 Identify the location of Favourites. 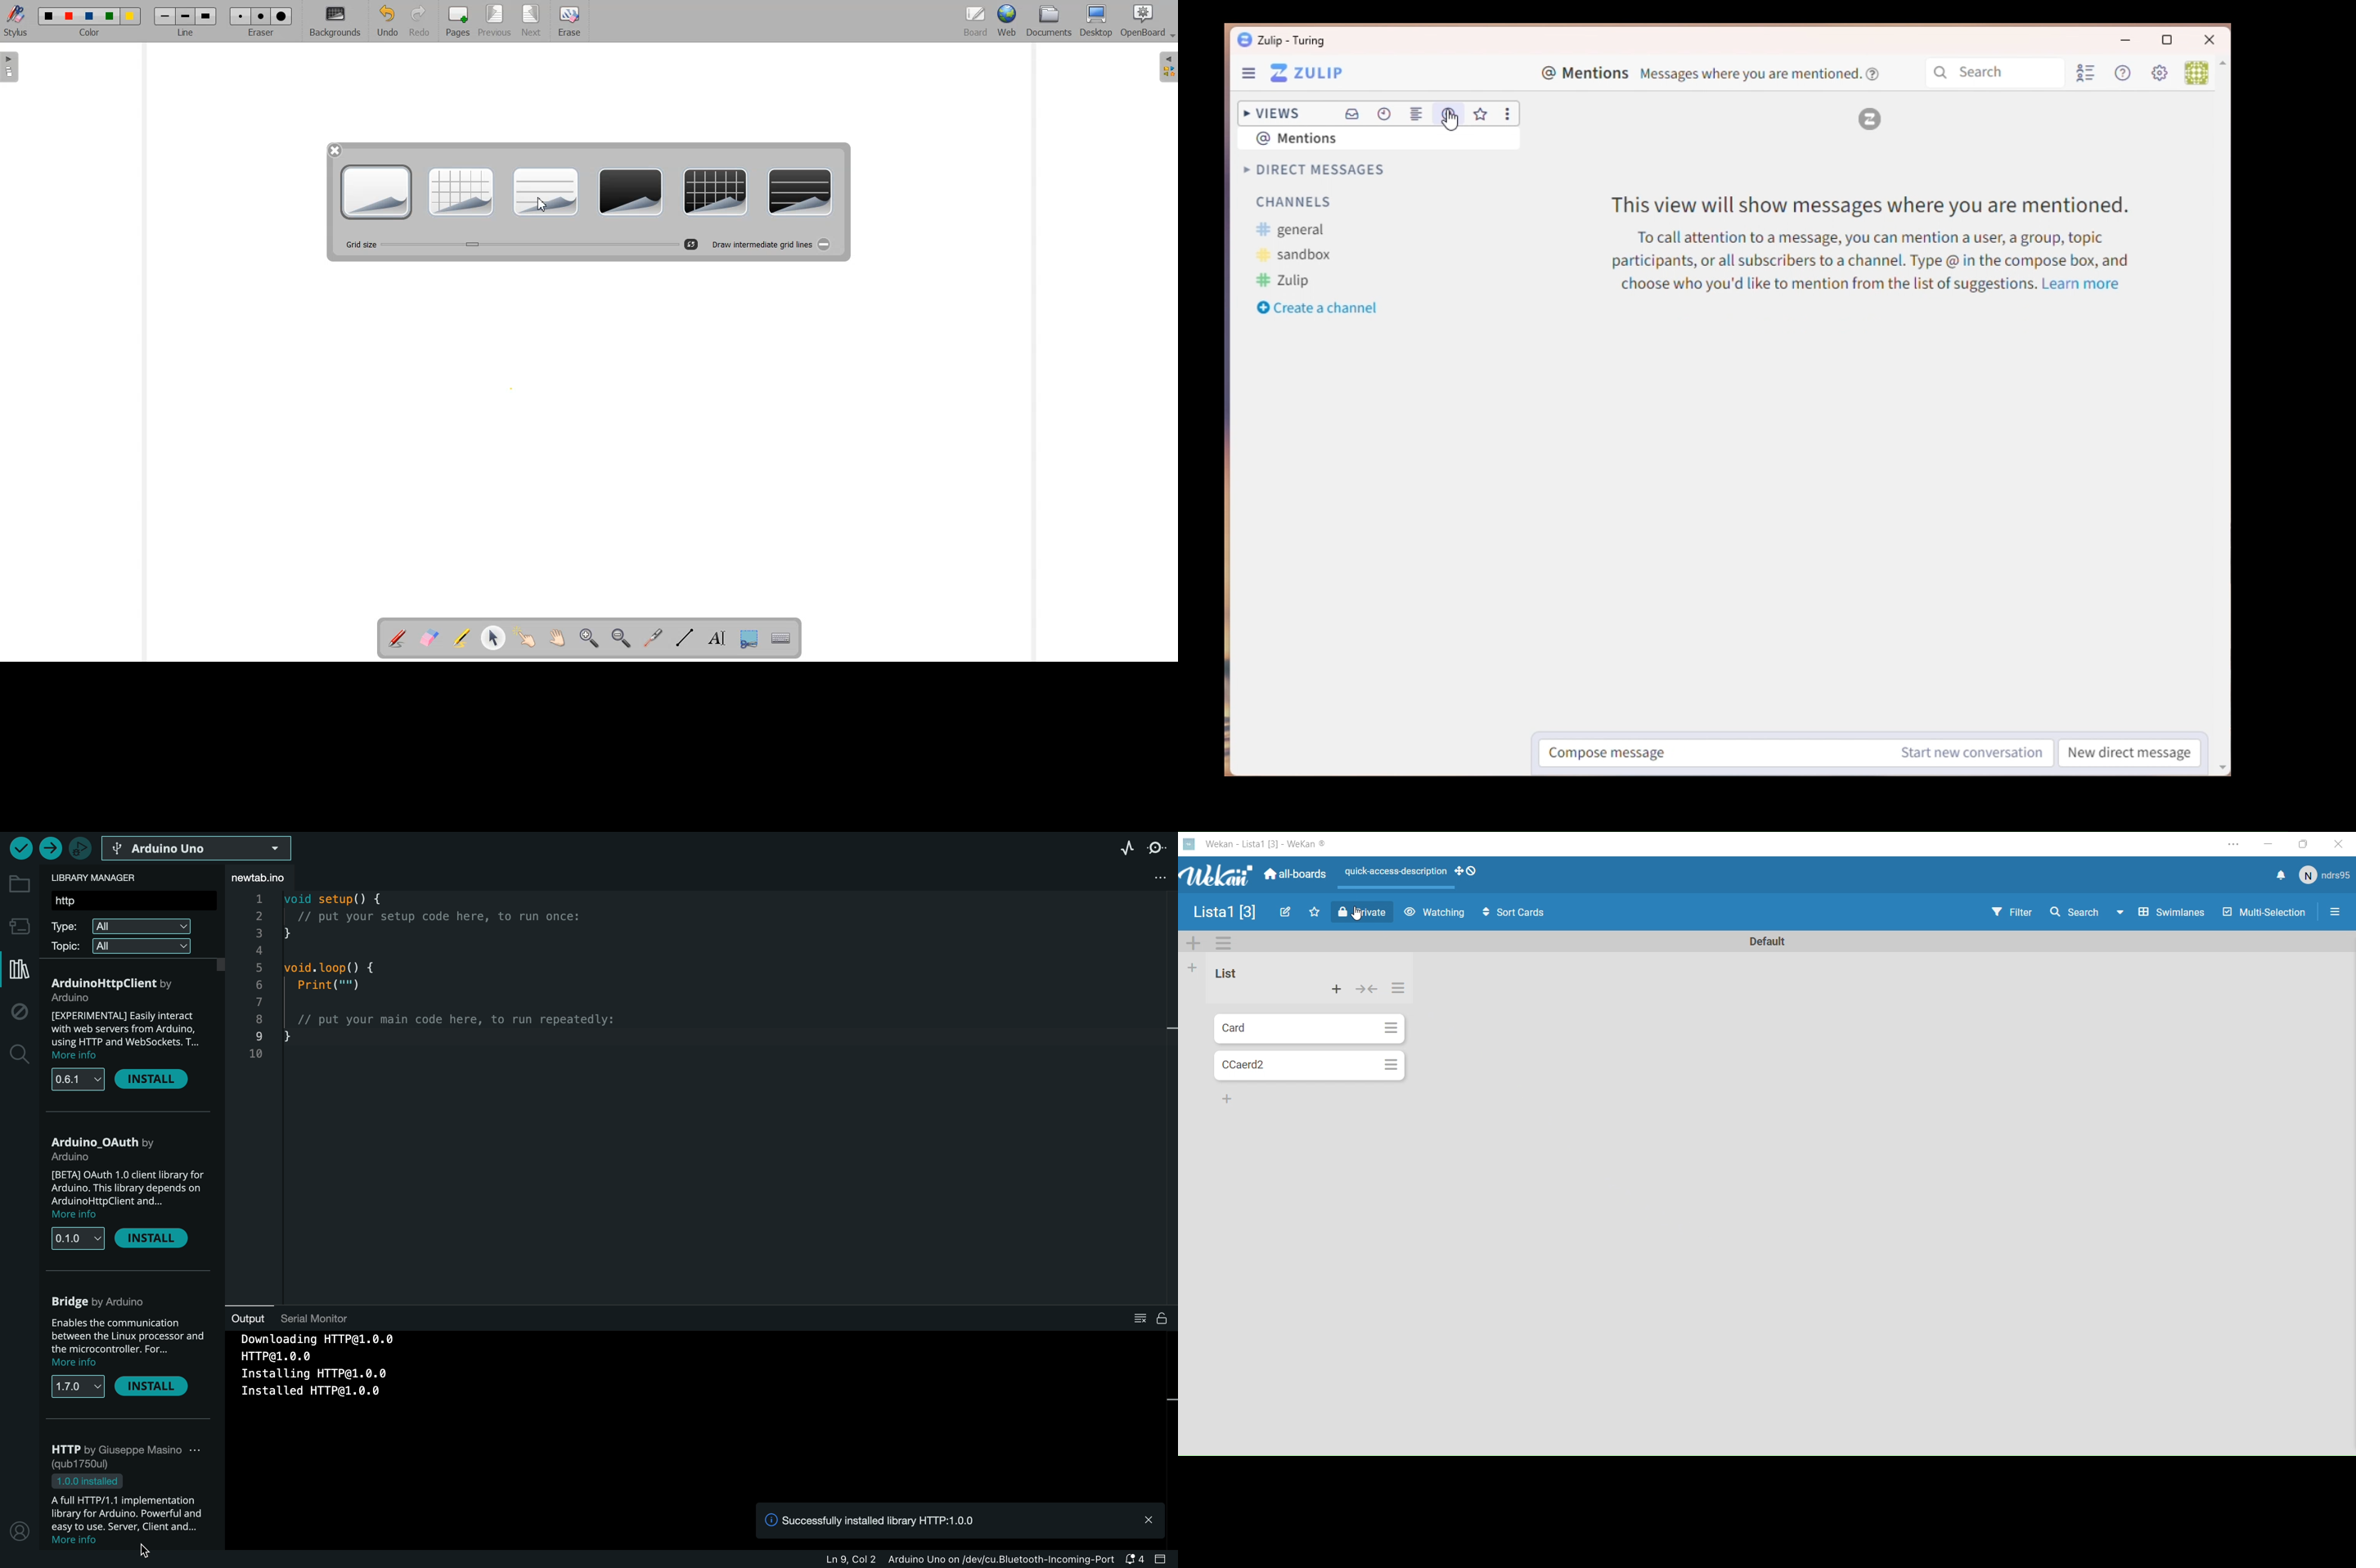
(1314, 913).